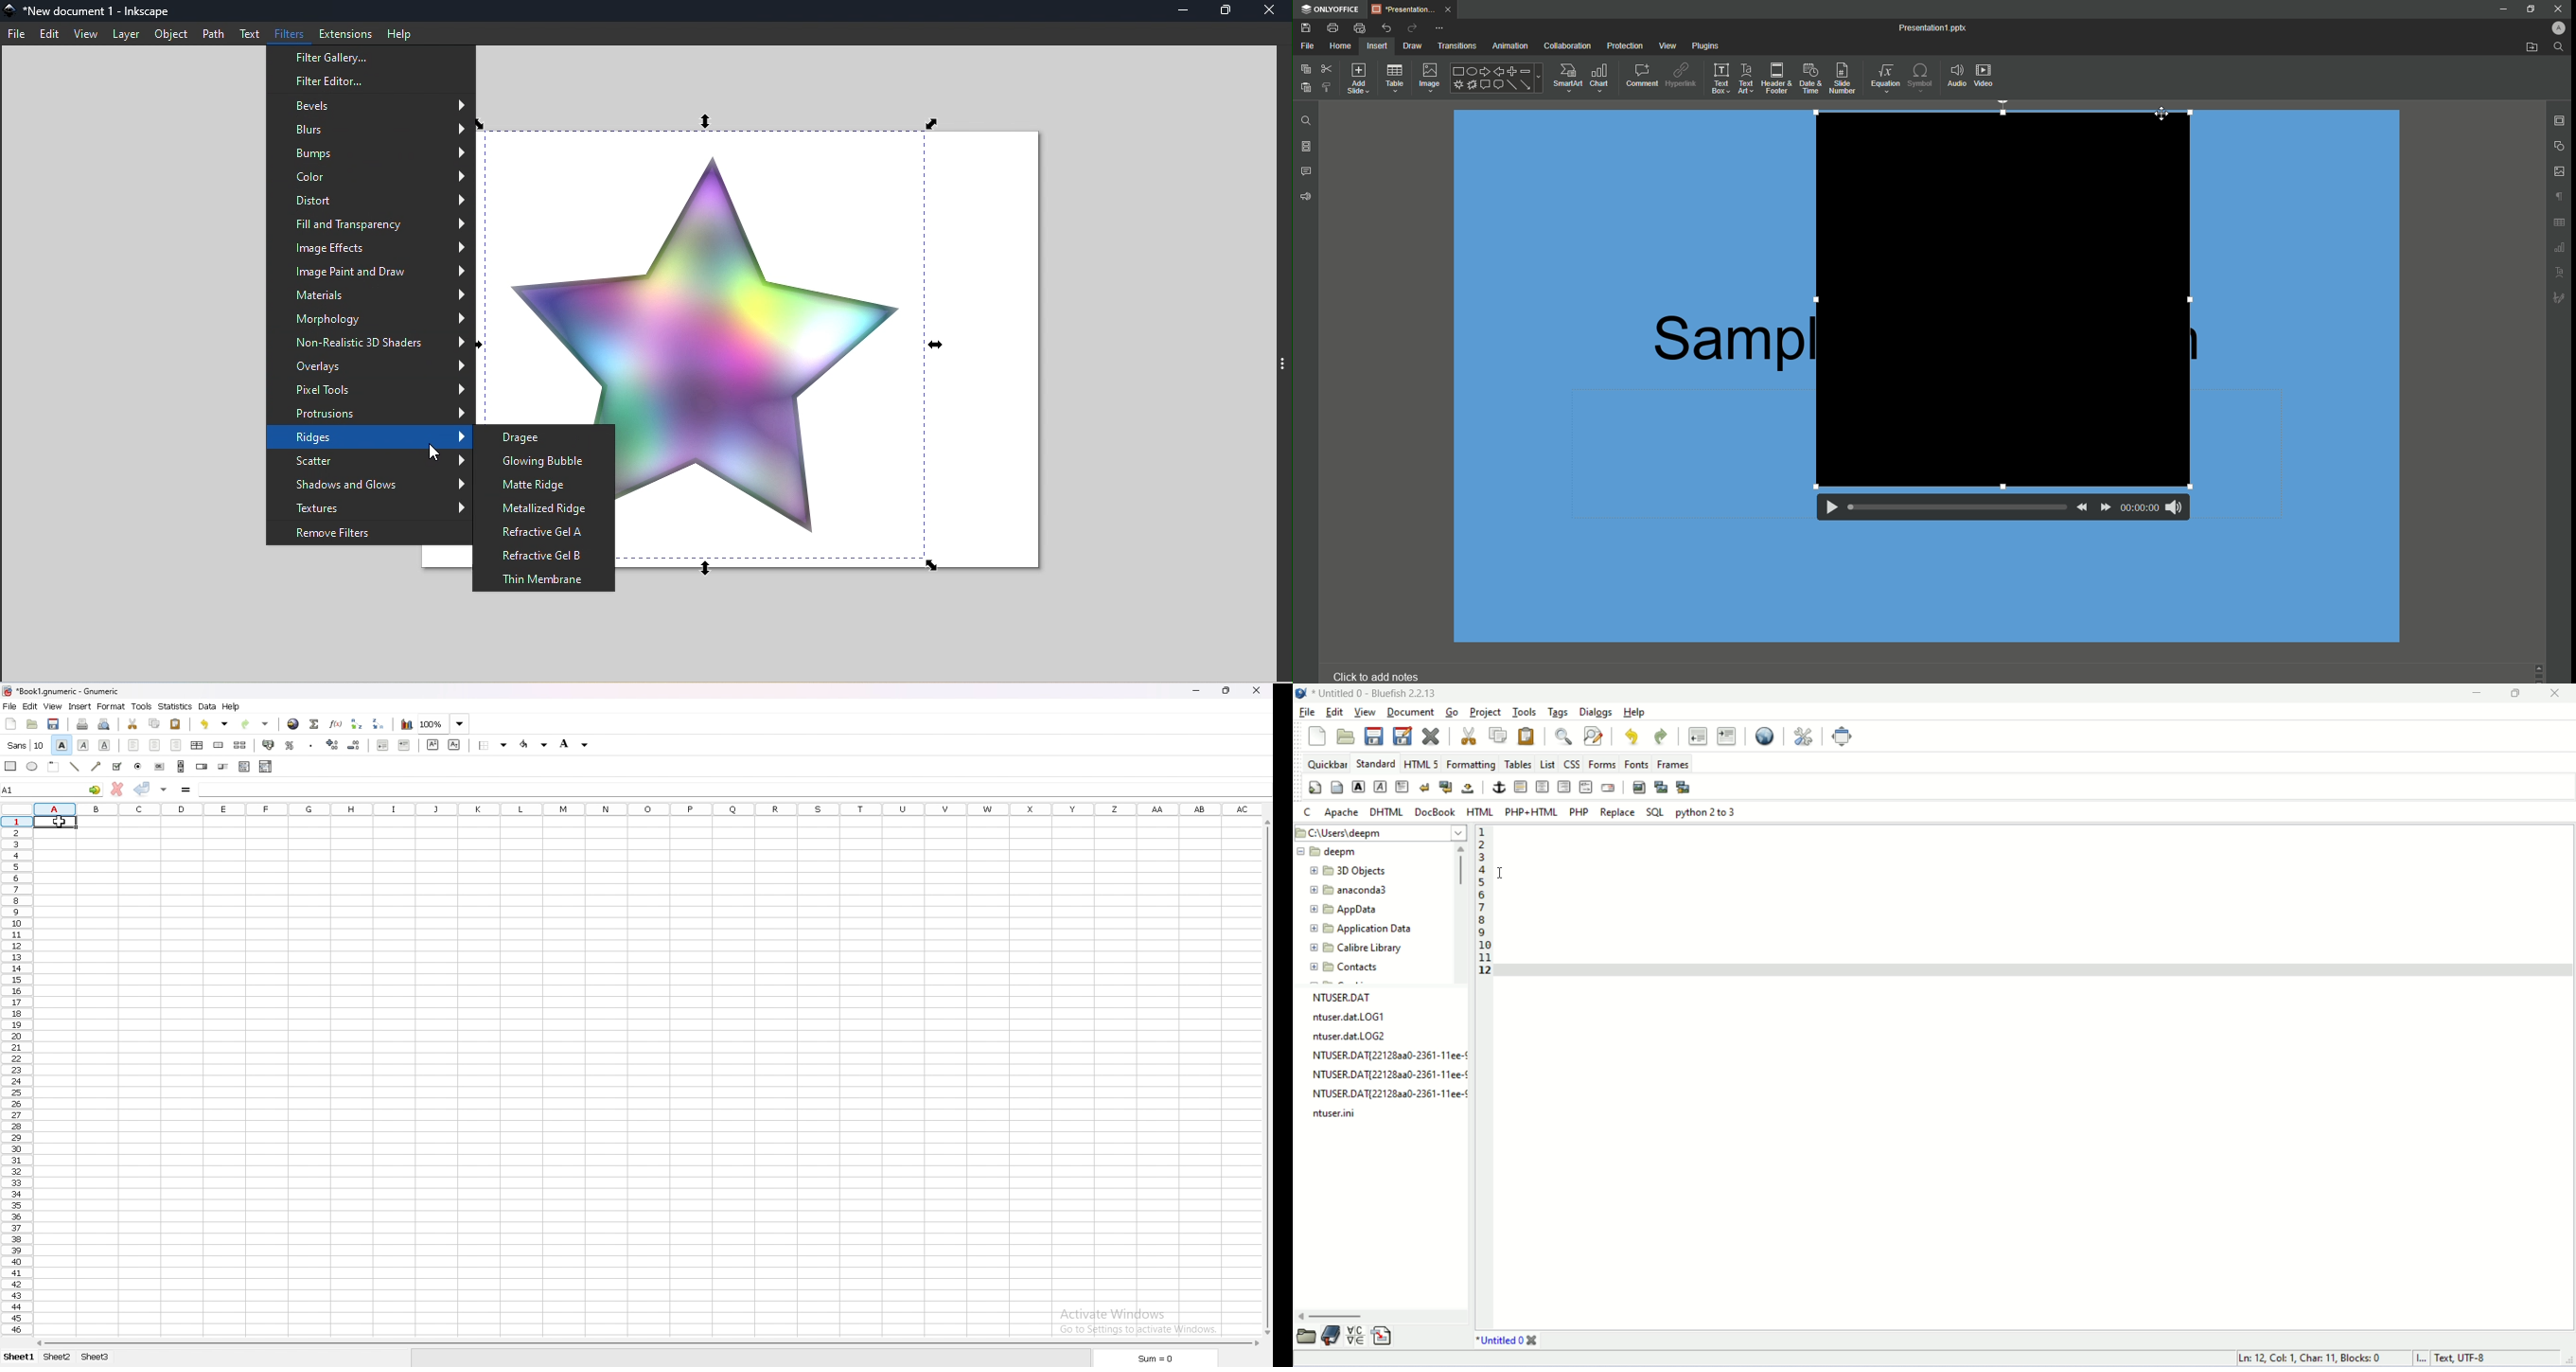  Describe the element at coordinates (1360, 27) in the screenshot. I see `Quick Print` at that location.